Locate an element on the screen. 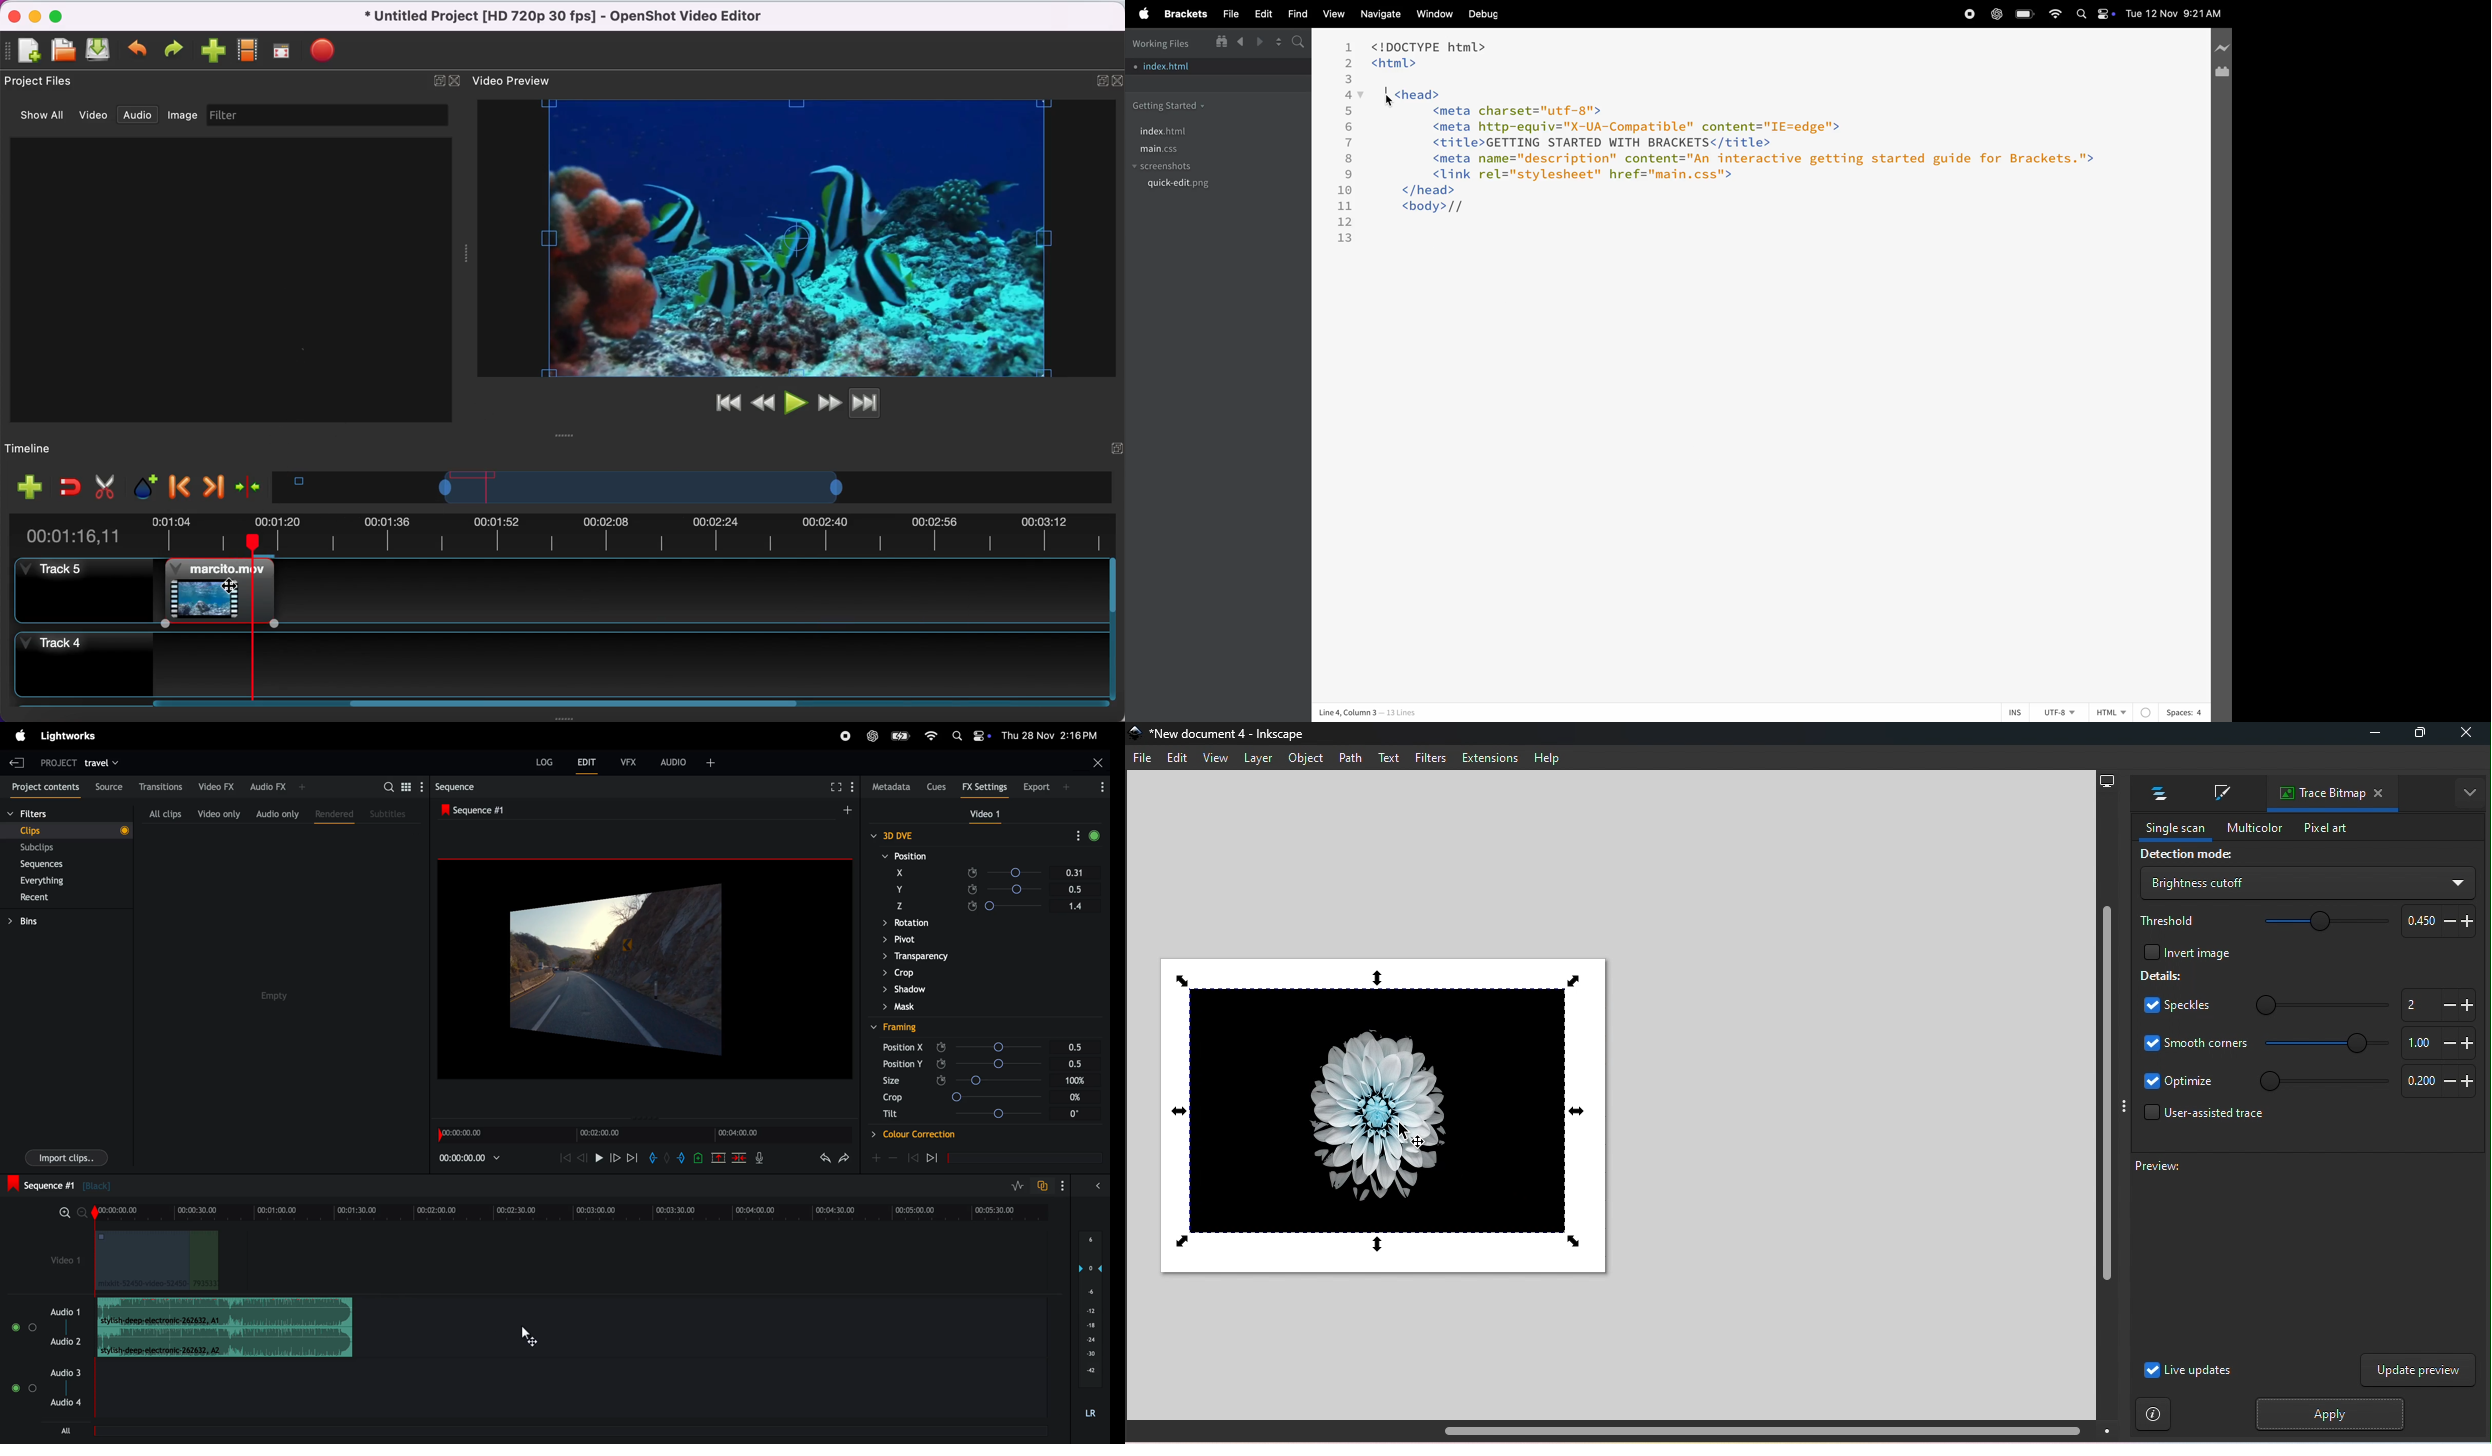  empty is located at coordinates (276, 996).